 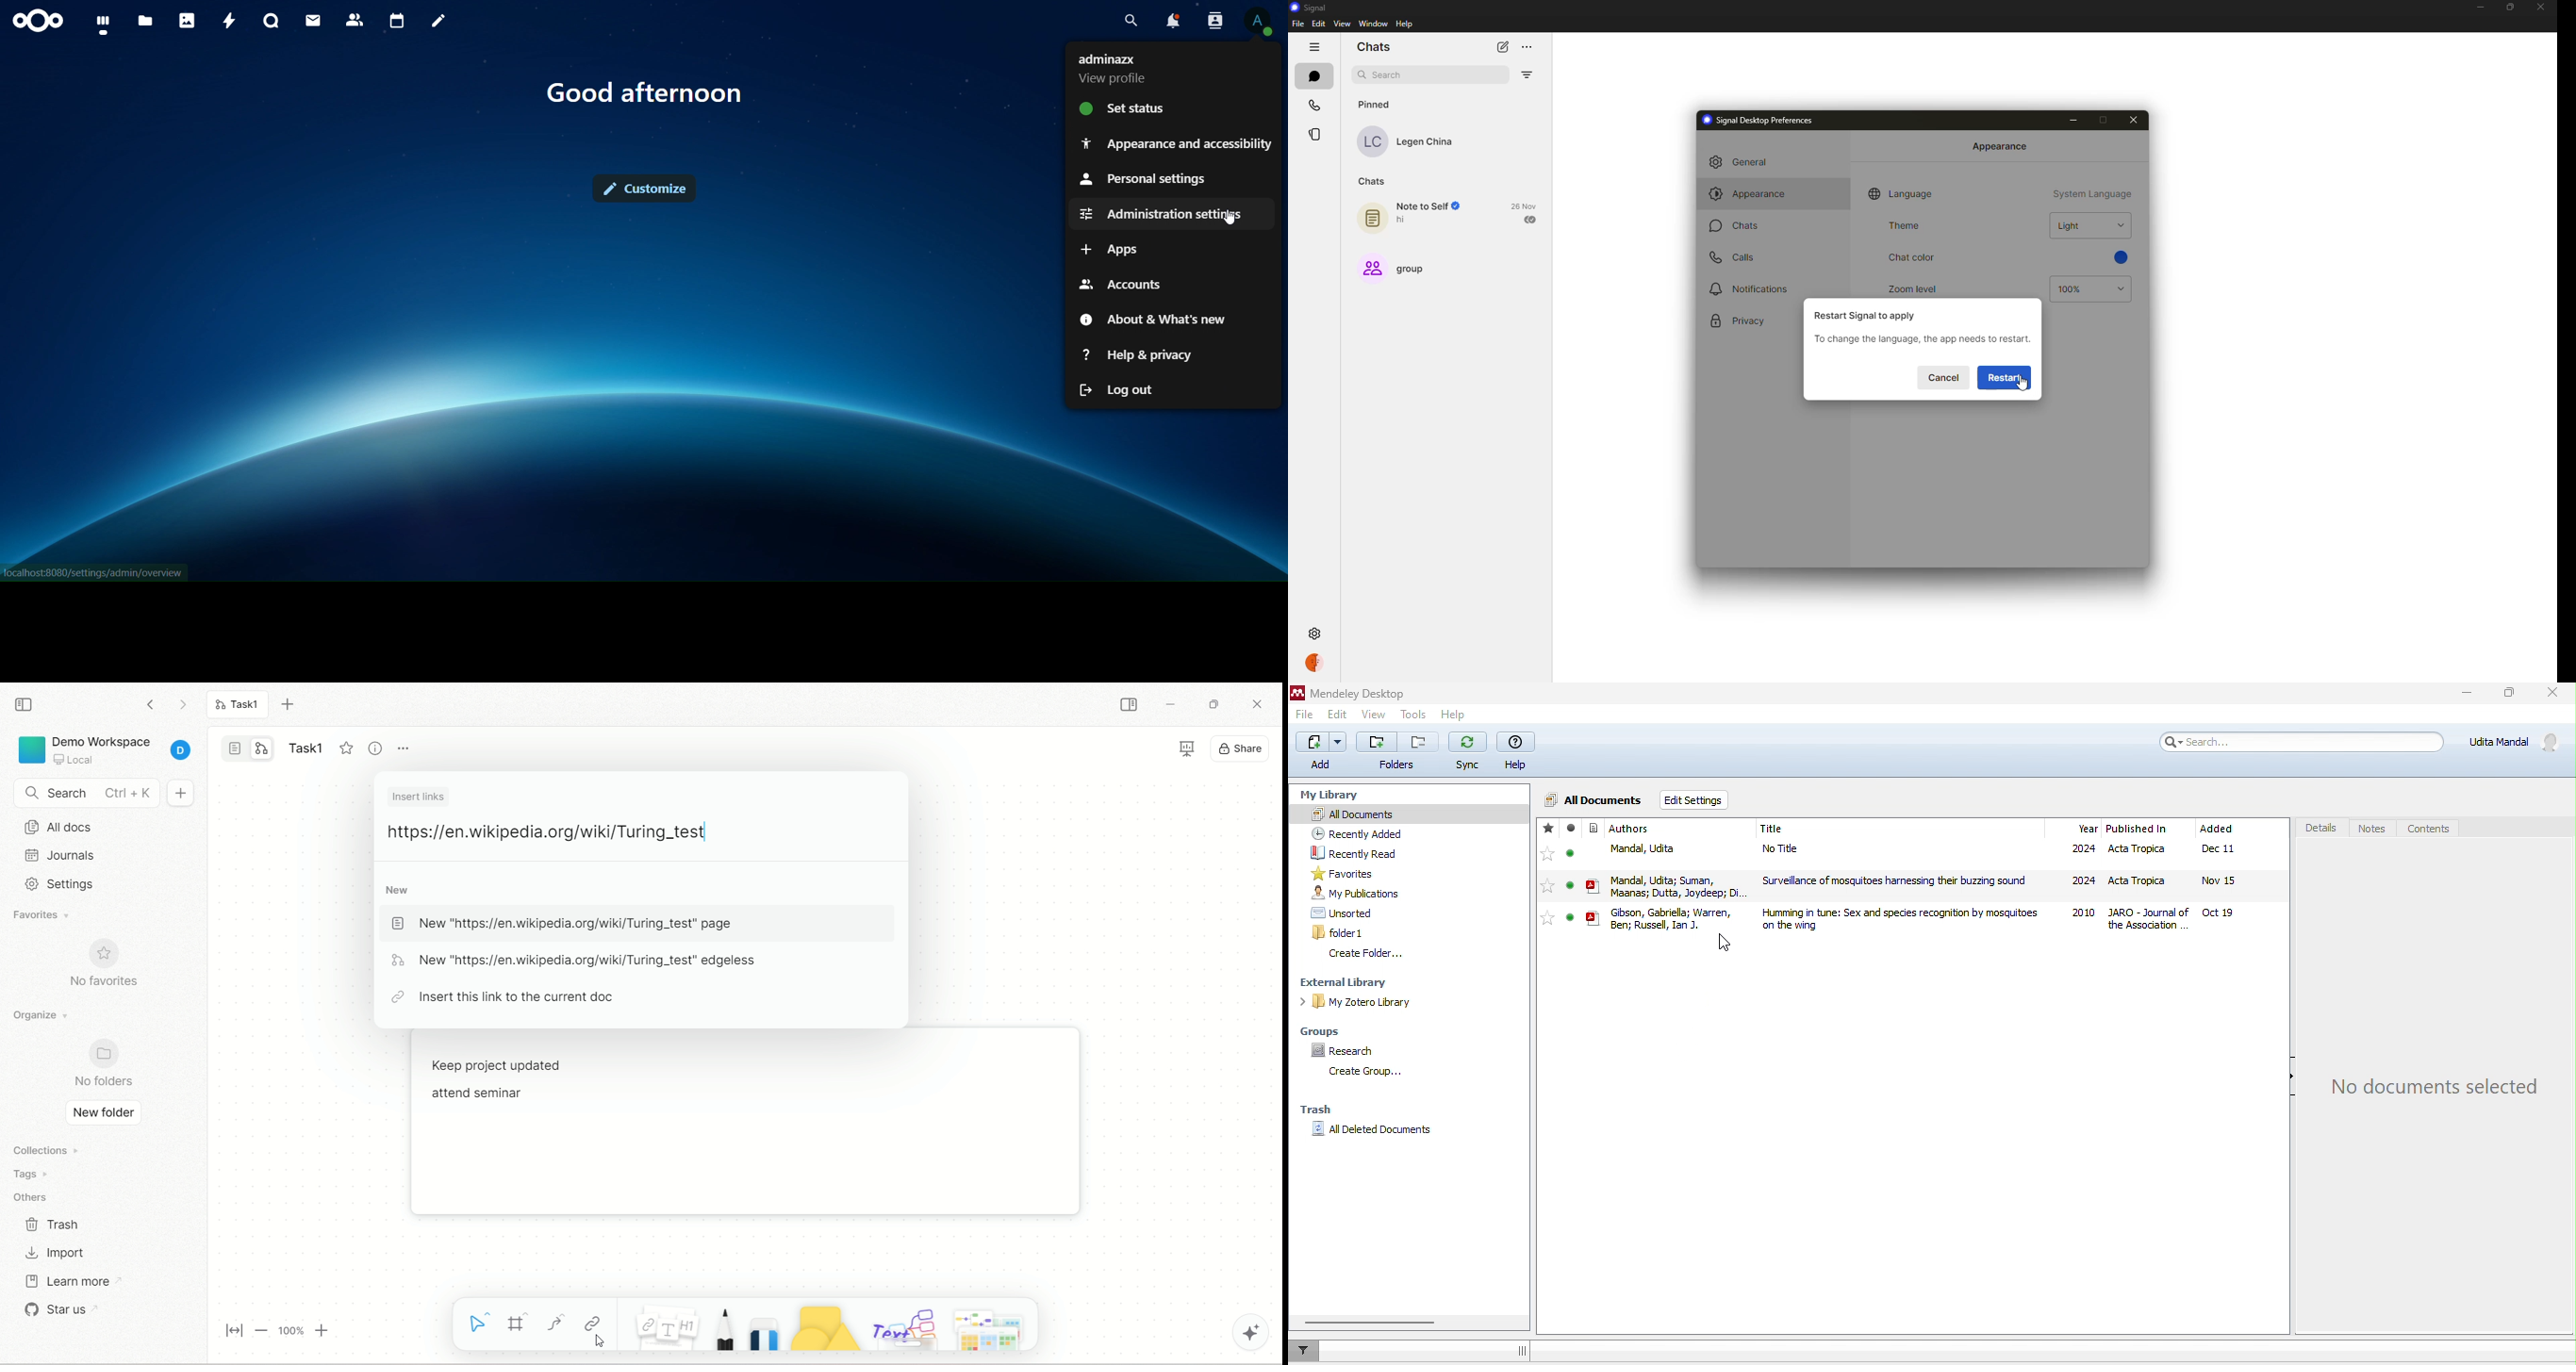 I want to click on cursor, so click(x=1233, y=223).